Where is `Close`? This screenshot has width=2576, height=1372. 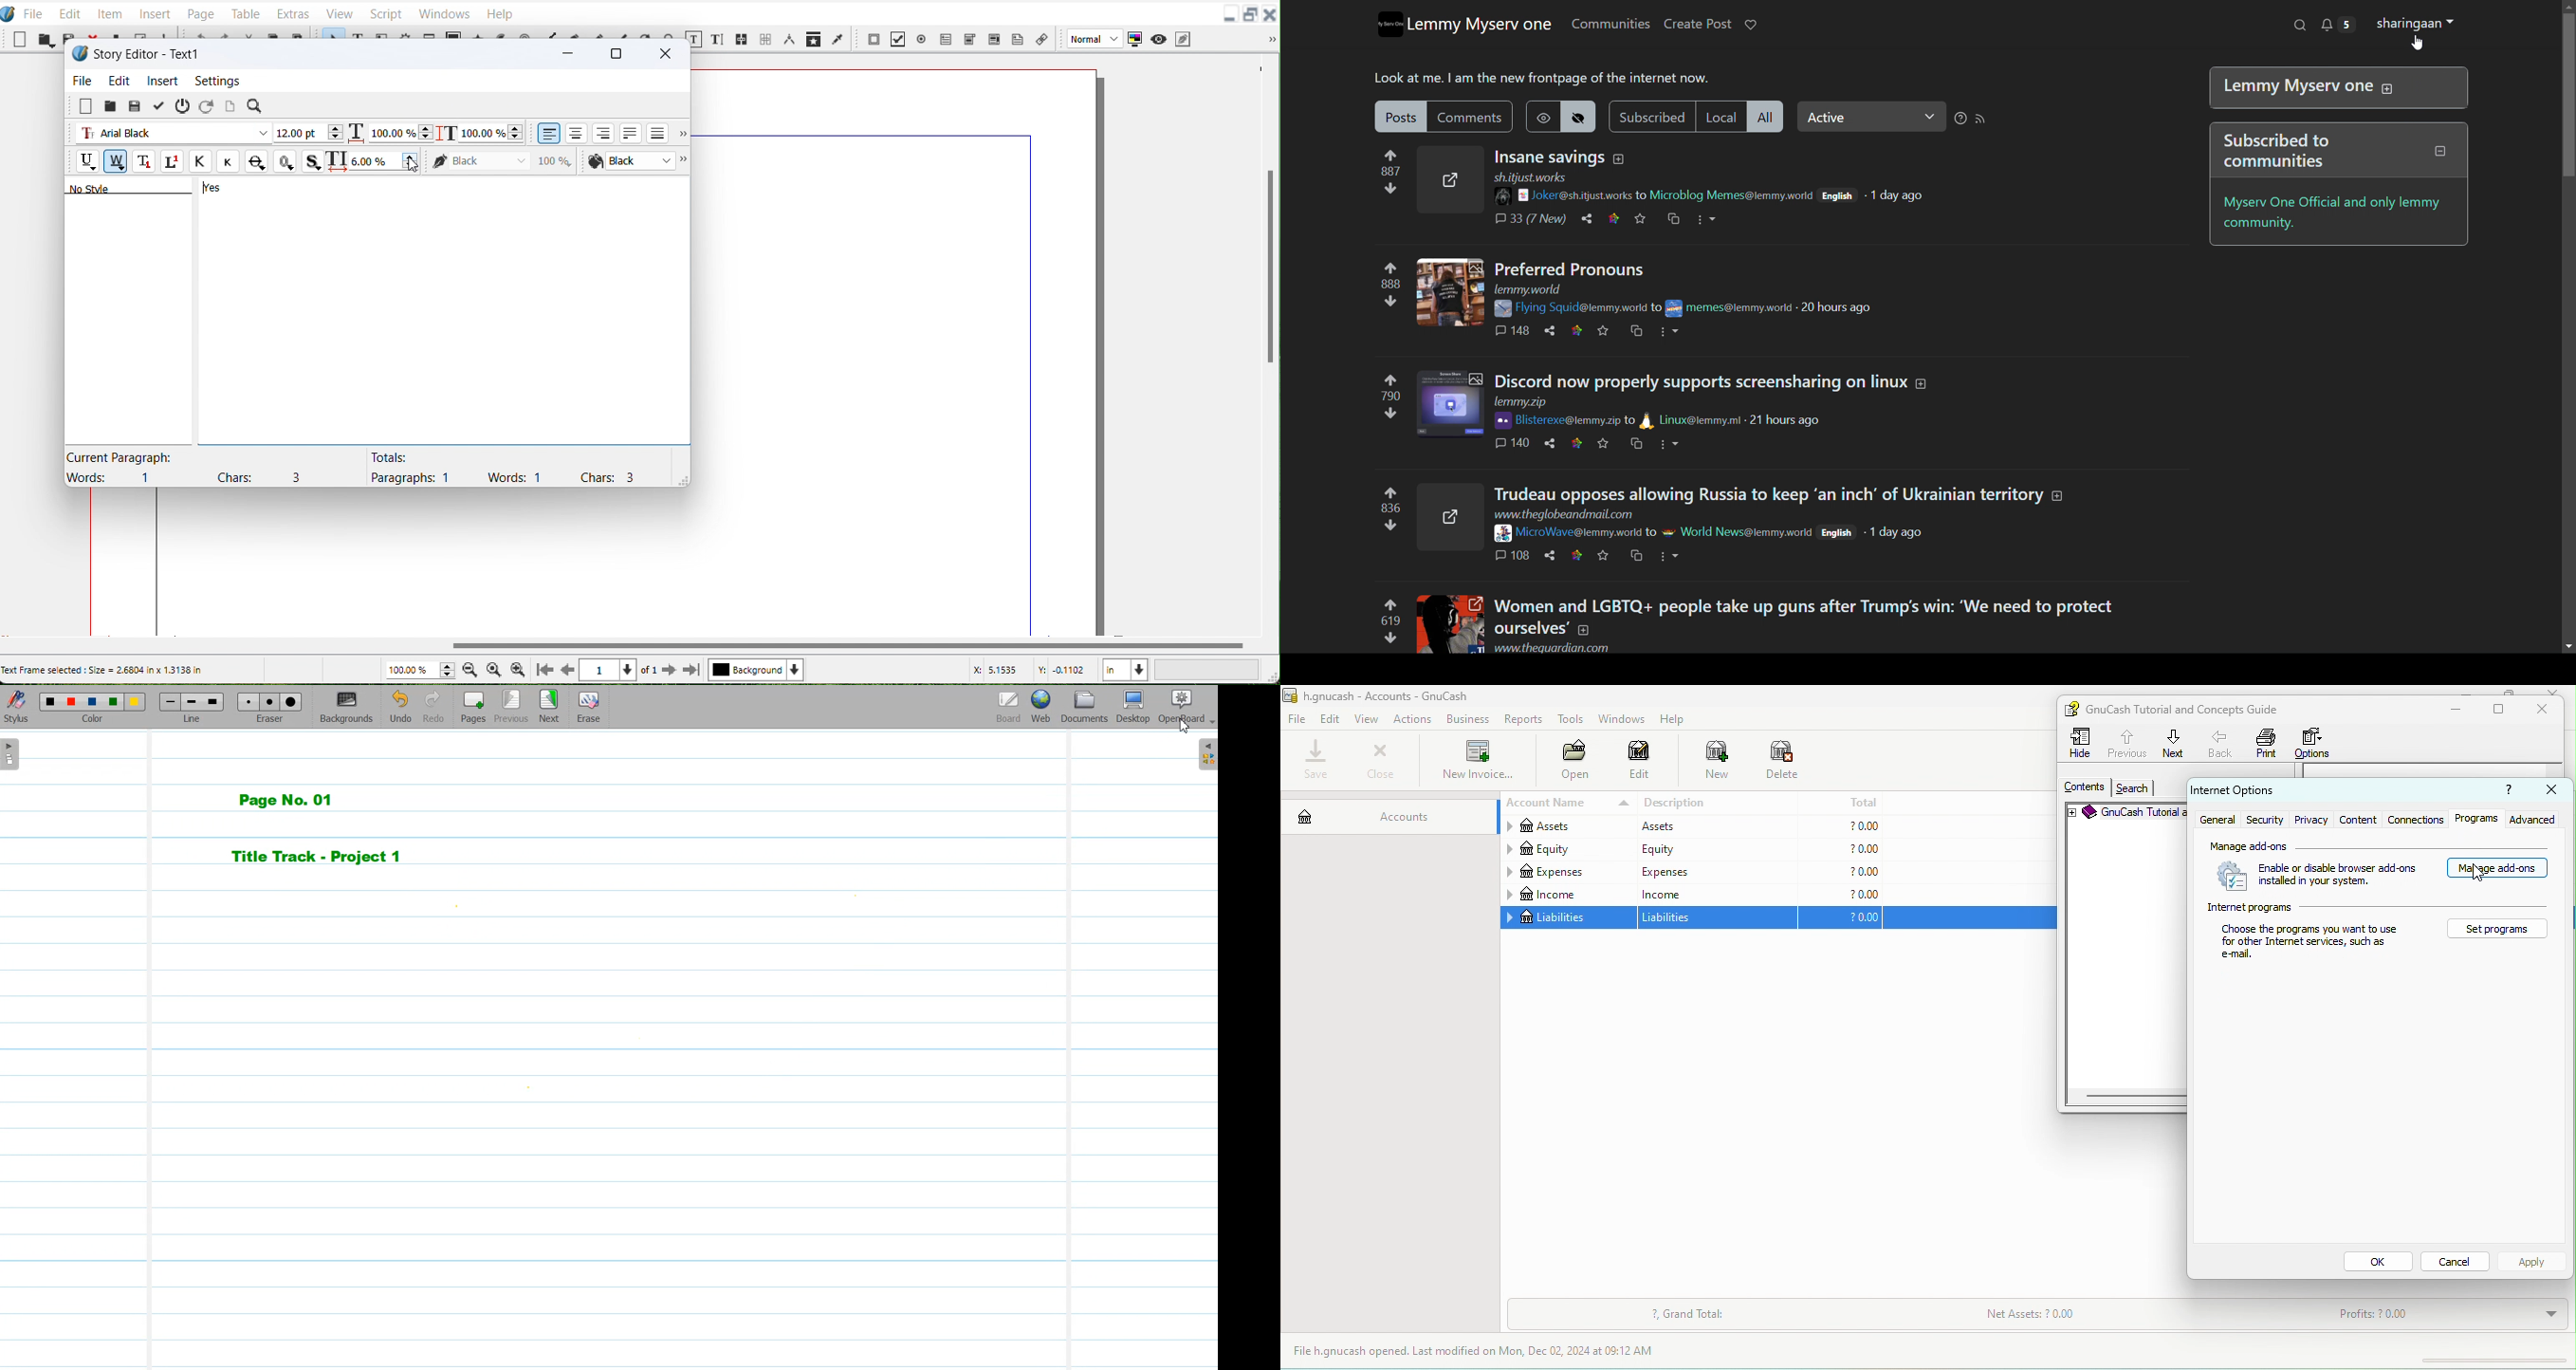
Close is located at coordinates (1273, 13).